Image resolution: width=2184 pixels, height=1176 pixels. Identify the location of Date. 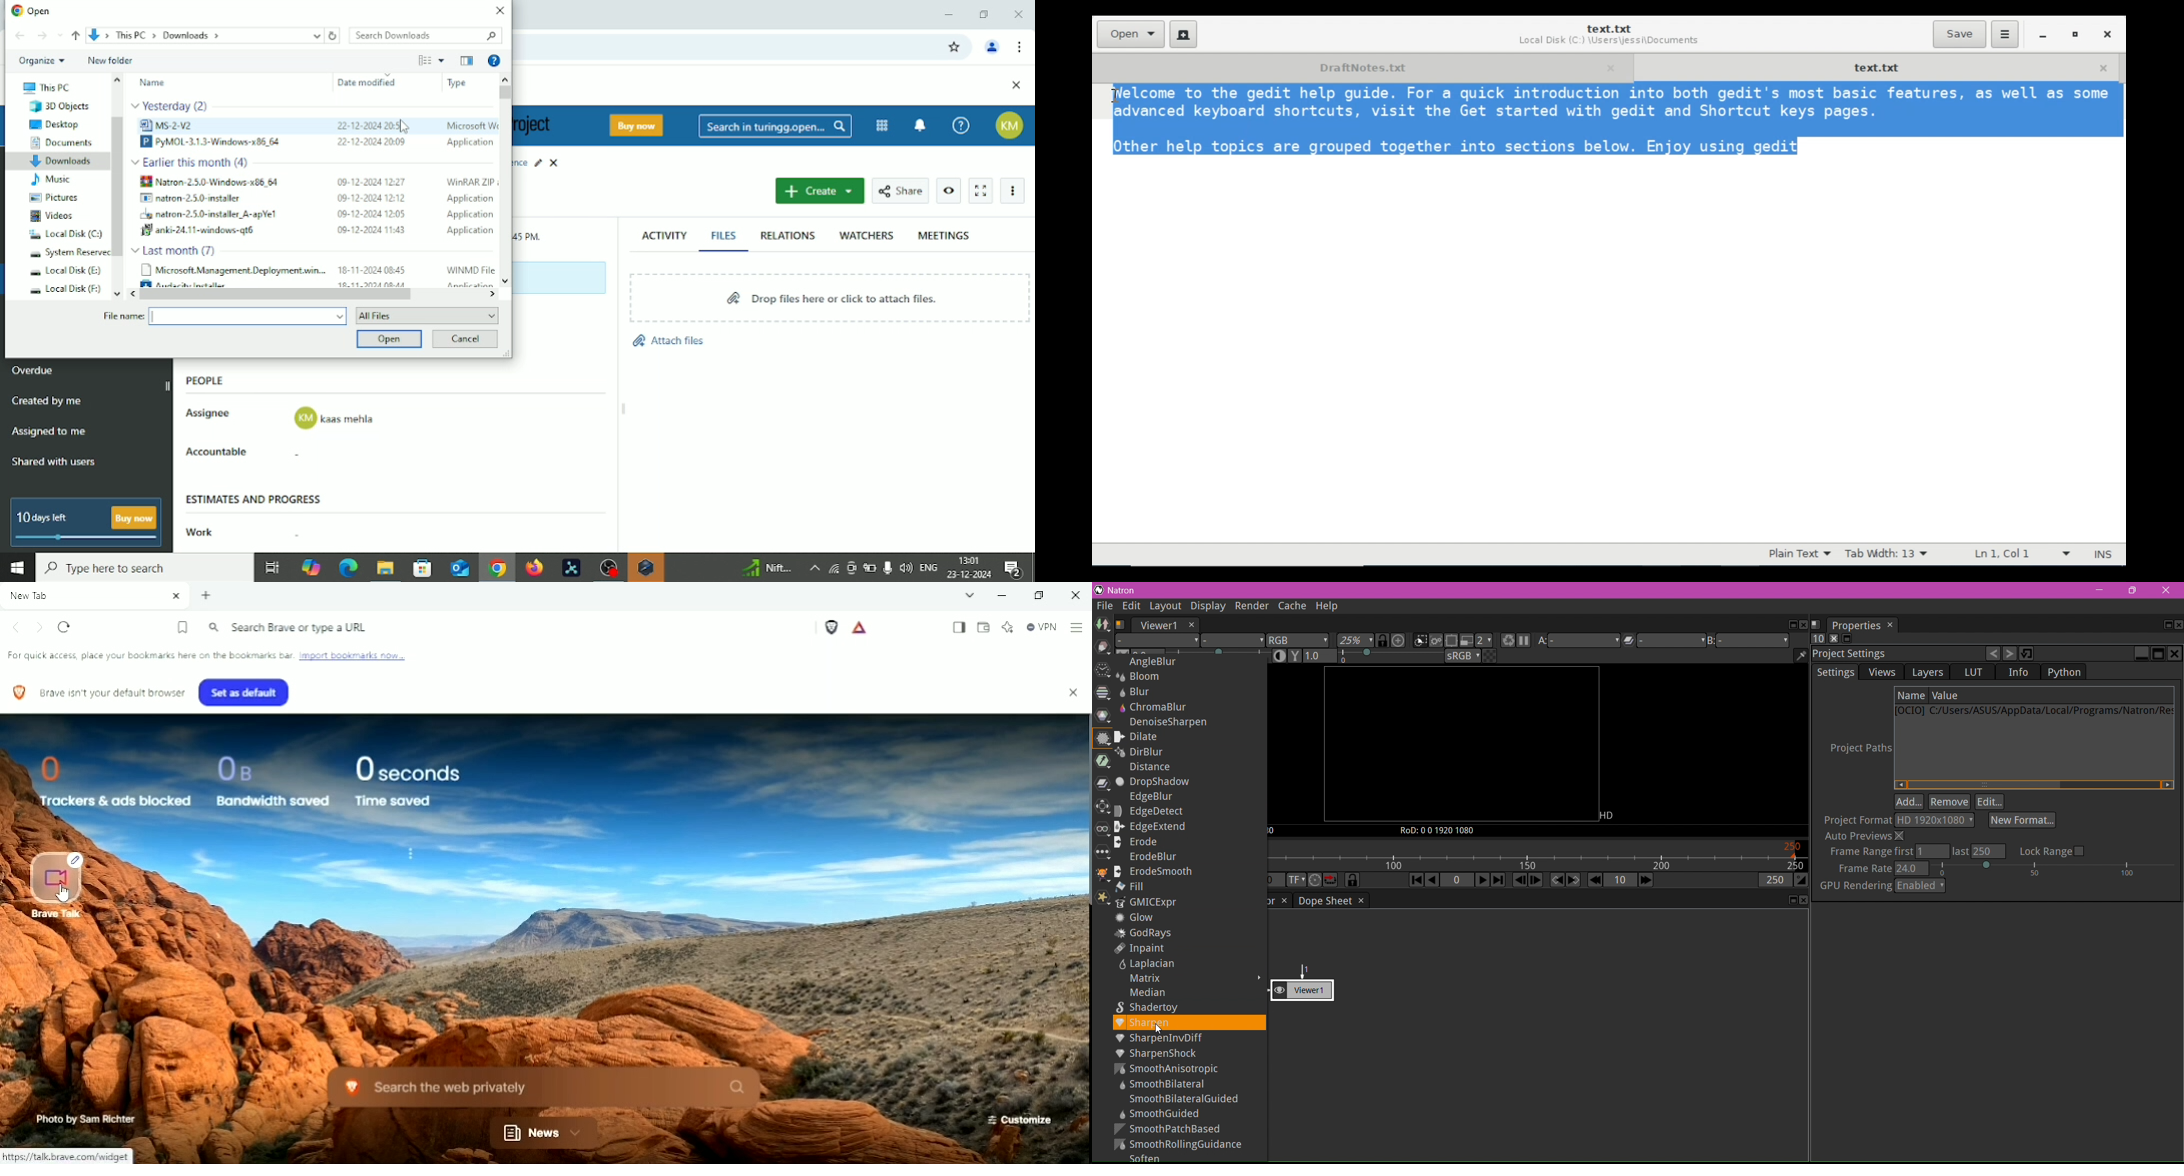
(971, 574).